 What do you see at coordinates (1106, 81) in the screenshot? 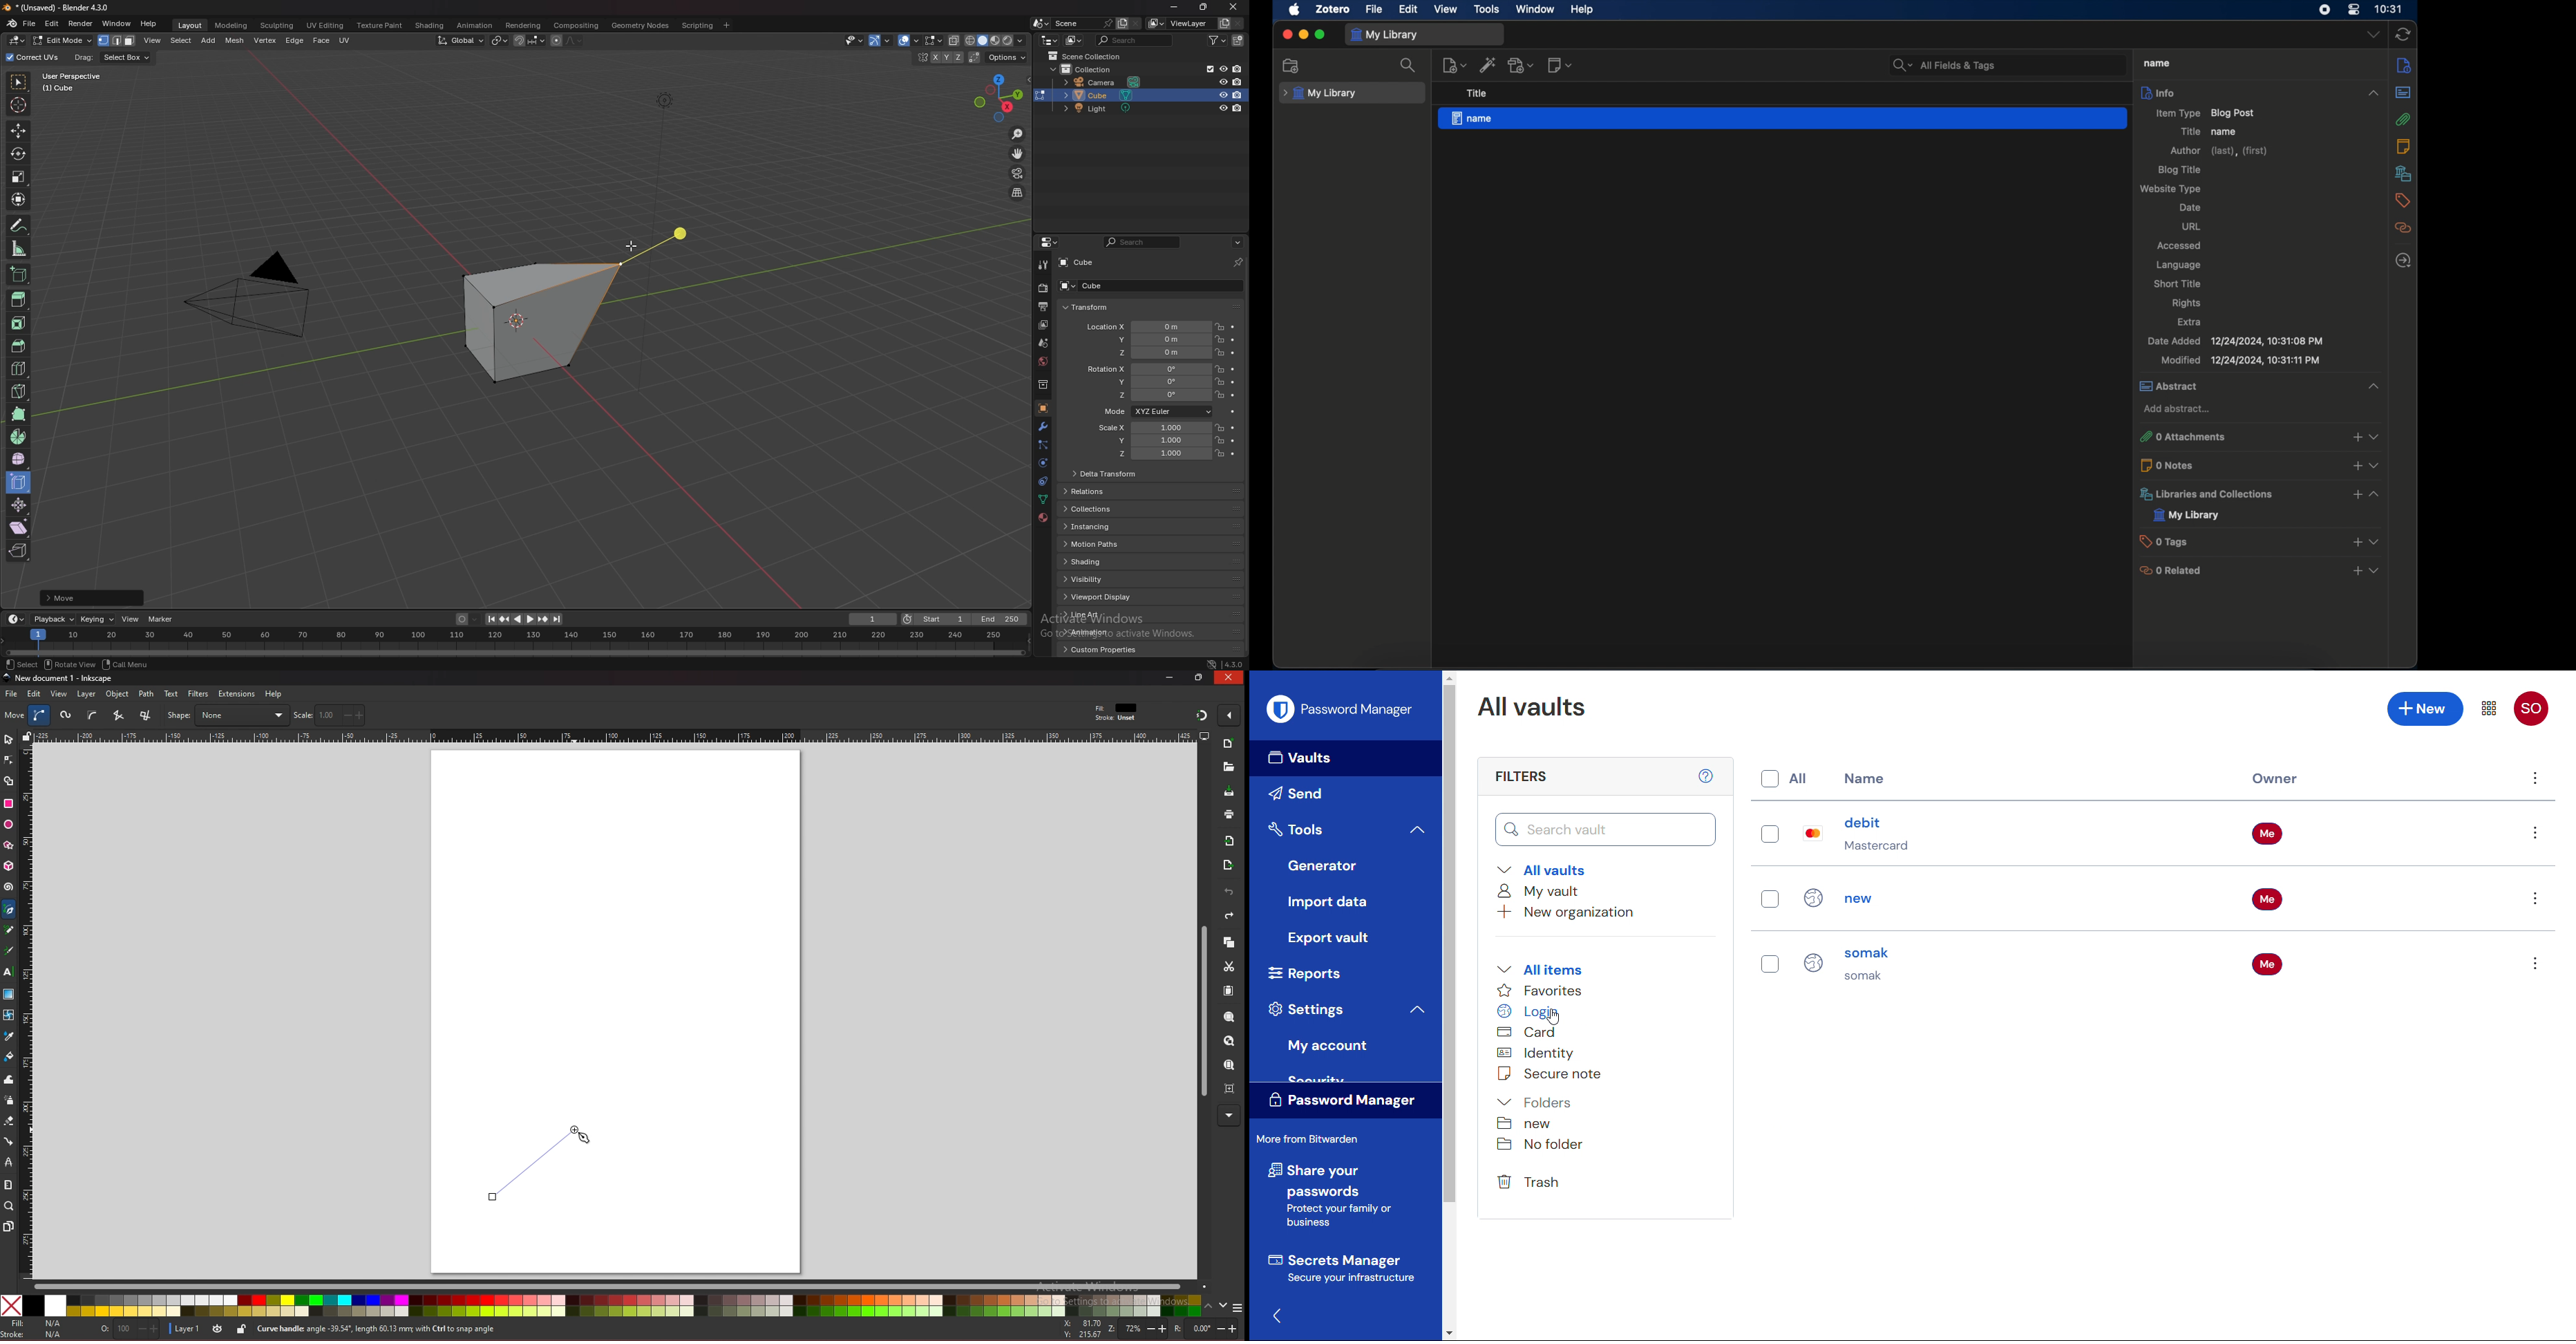
I see `camera` at bounding box center [1106, 81].